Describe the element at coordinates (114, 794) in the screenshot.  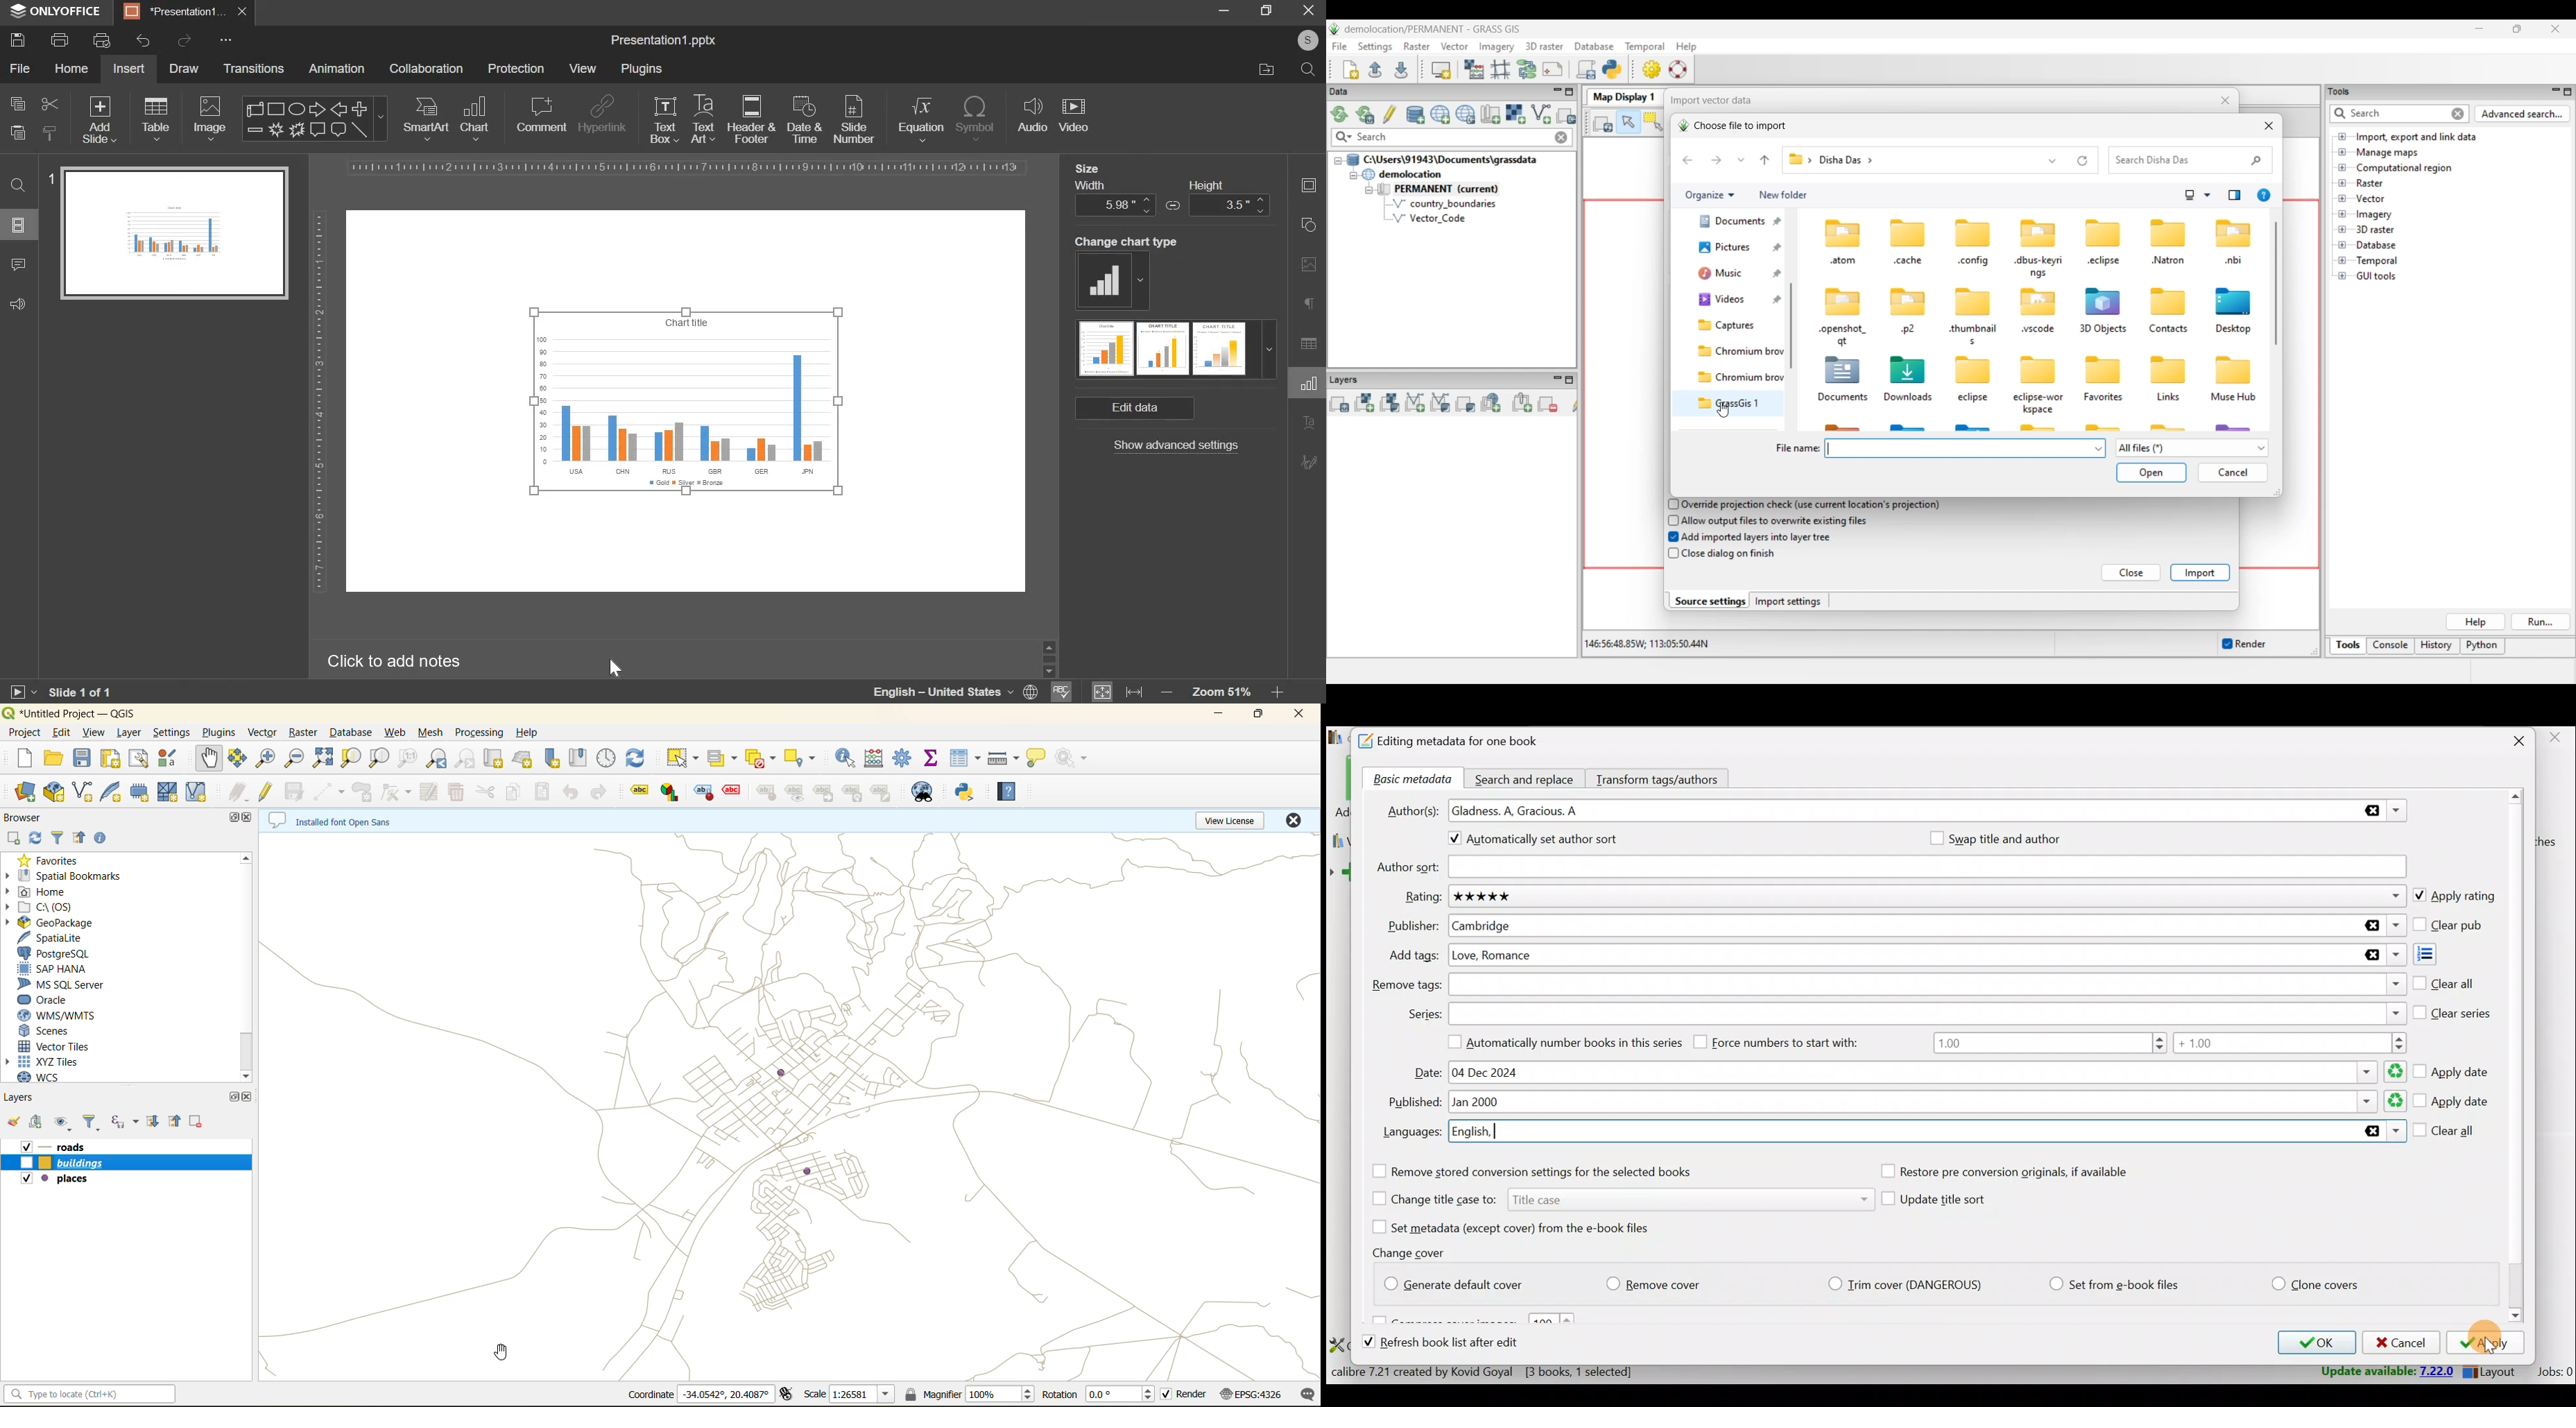
I see `new spatialite` at that location.